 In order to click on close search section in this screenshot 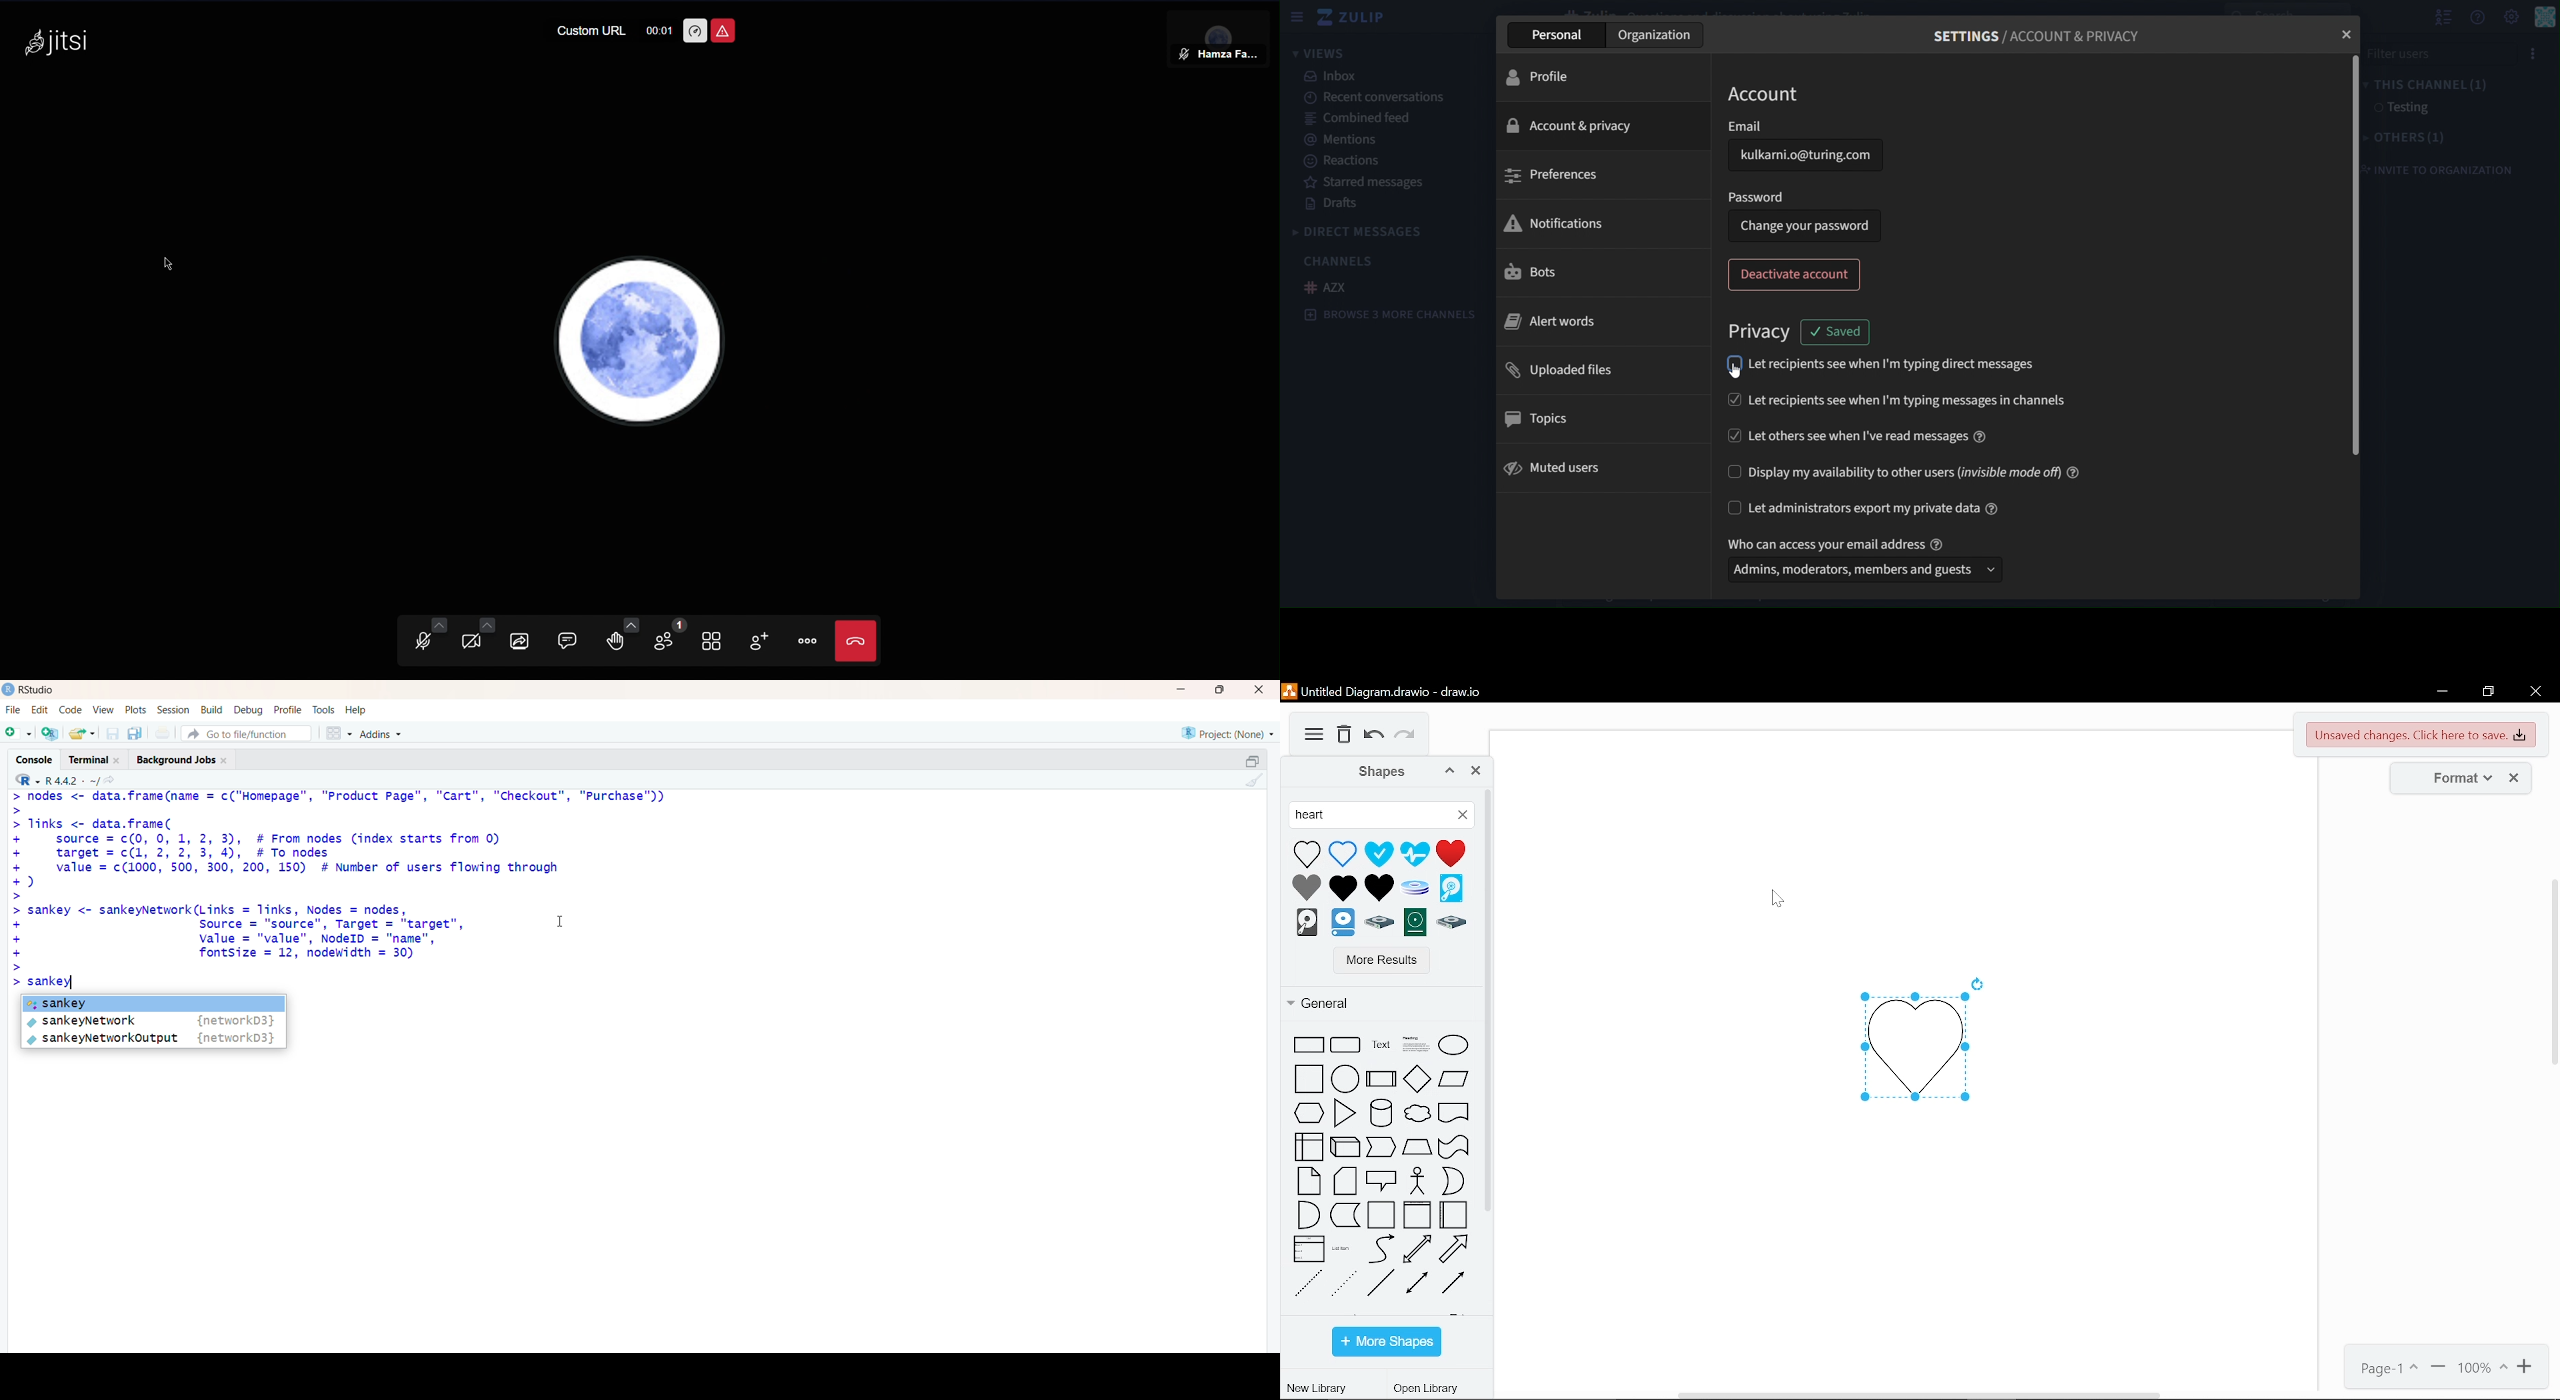, I will do `click(1464, 816)`.